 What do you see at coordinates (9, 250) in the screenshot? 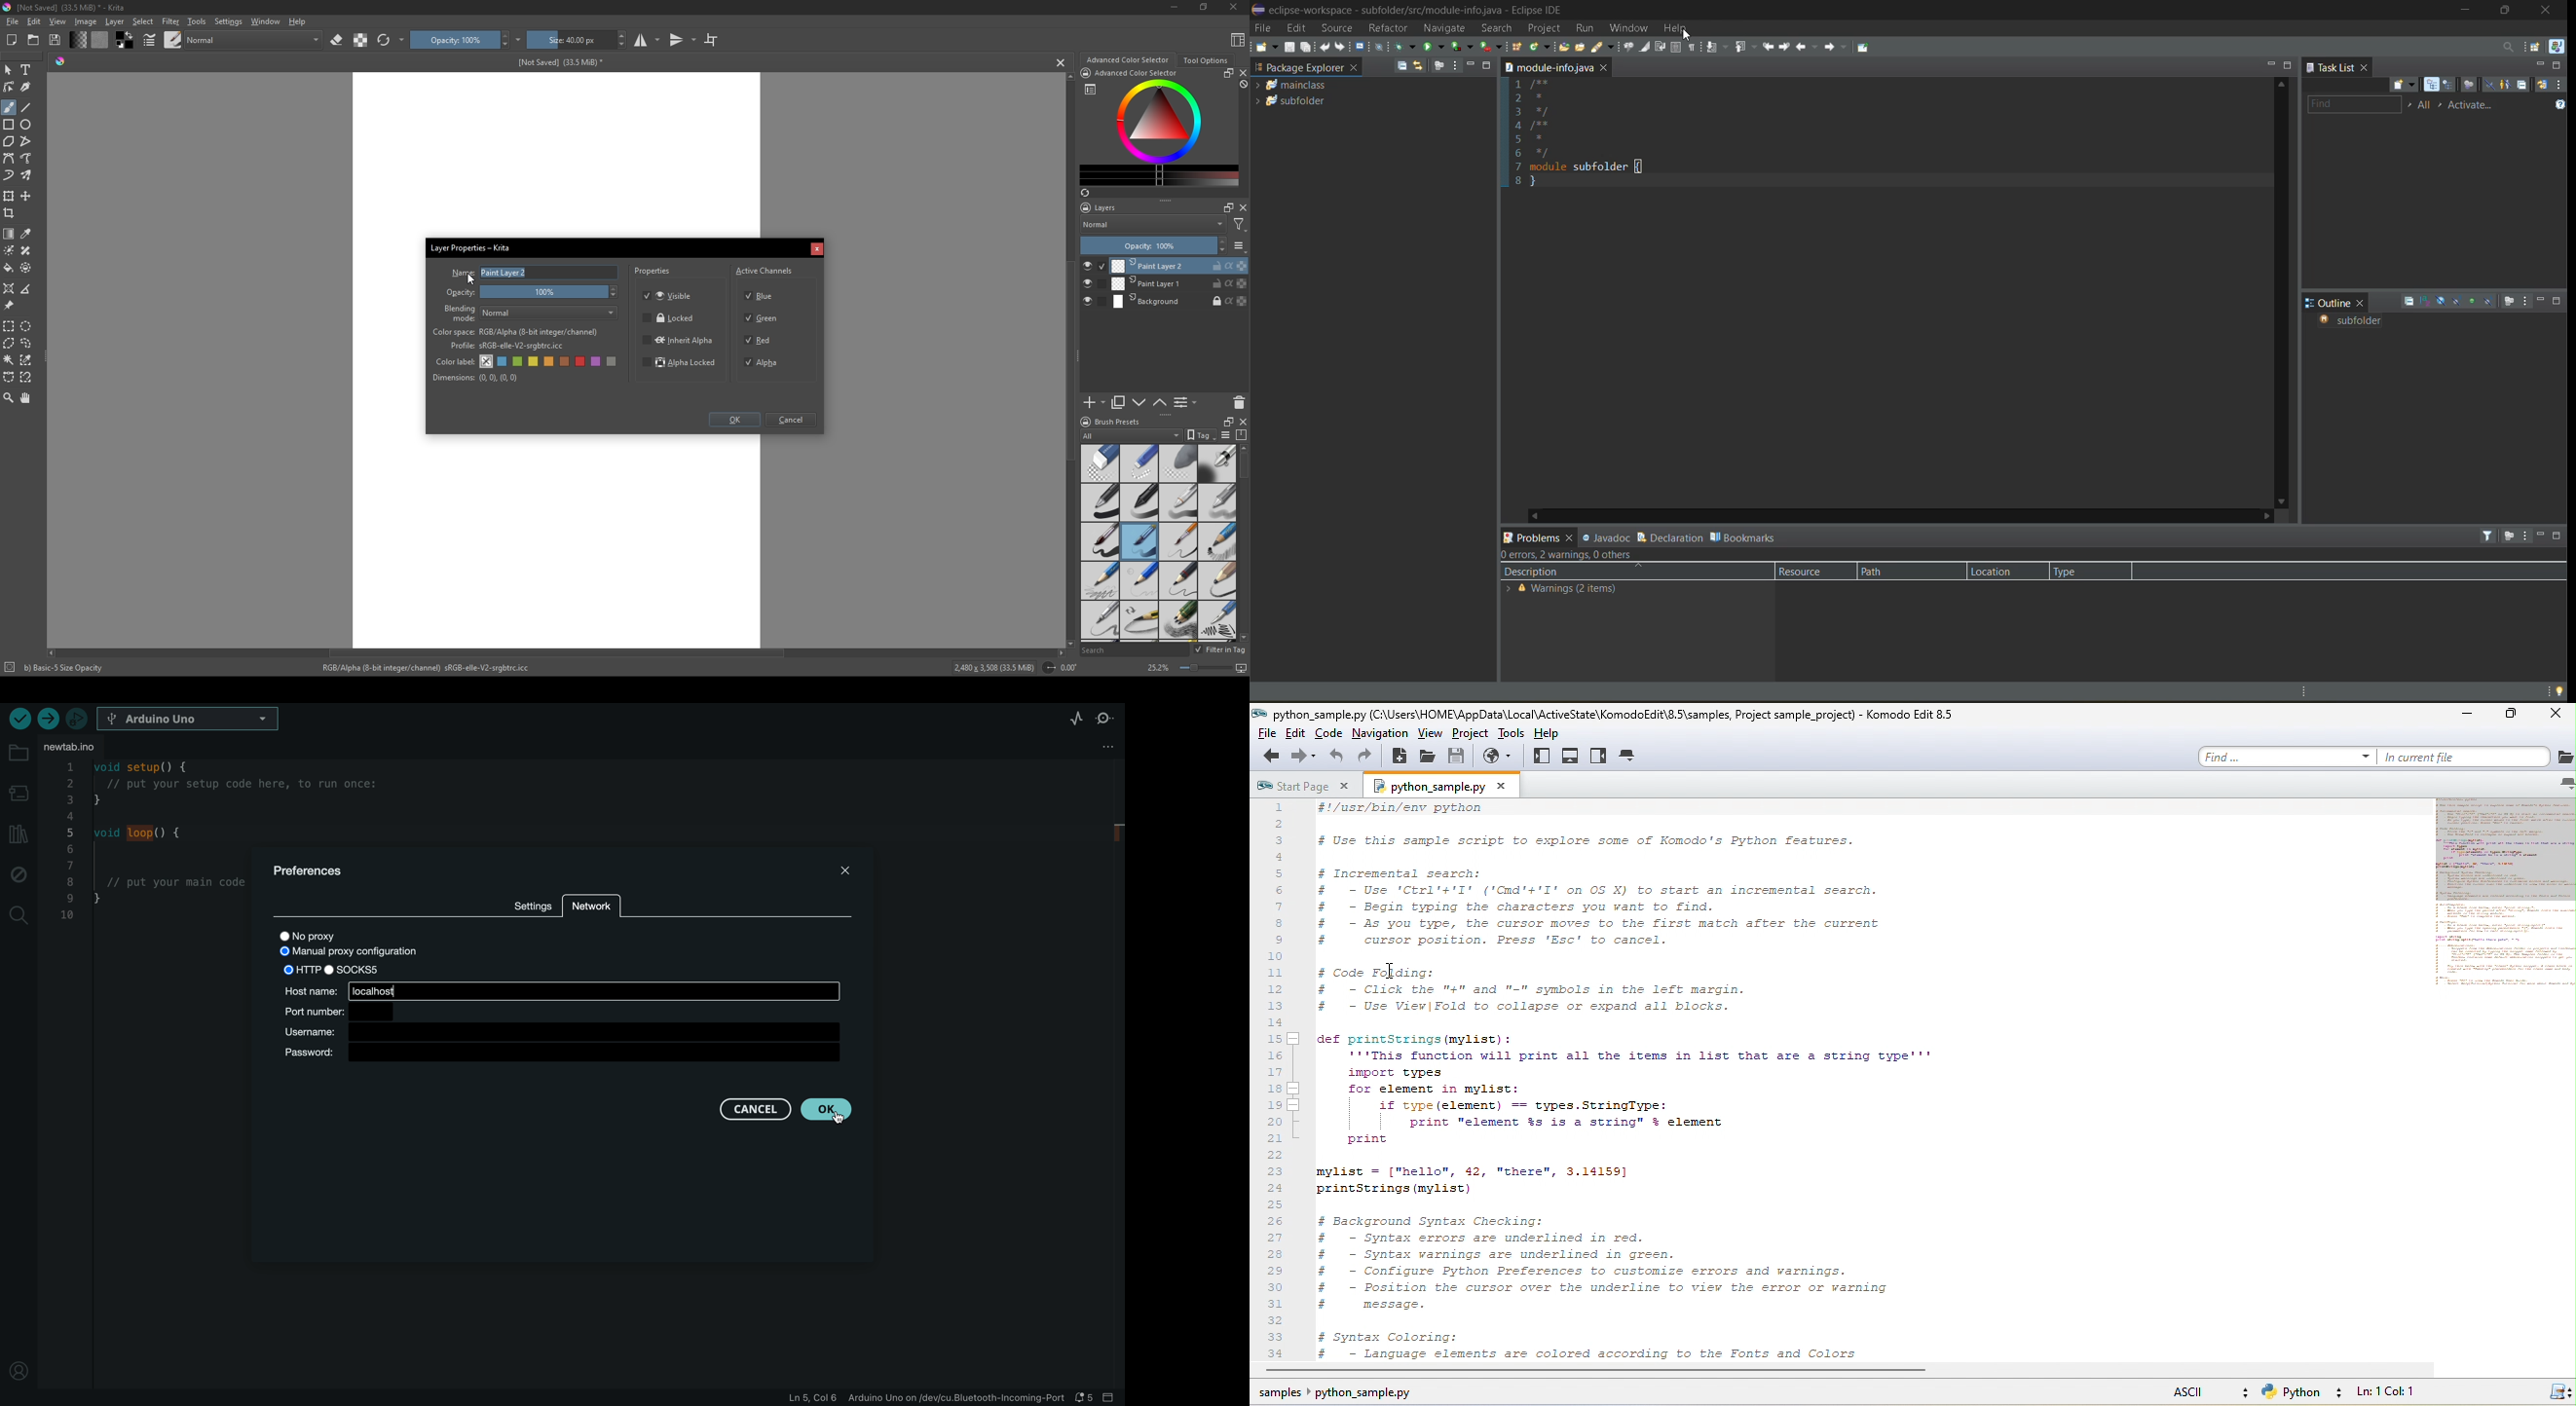
I see `colorize mask` at bounding box center [9, 250].